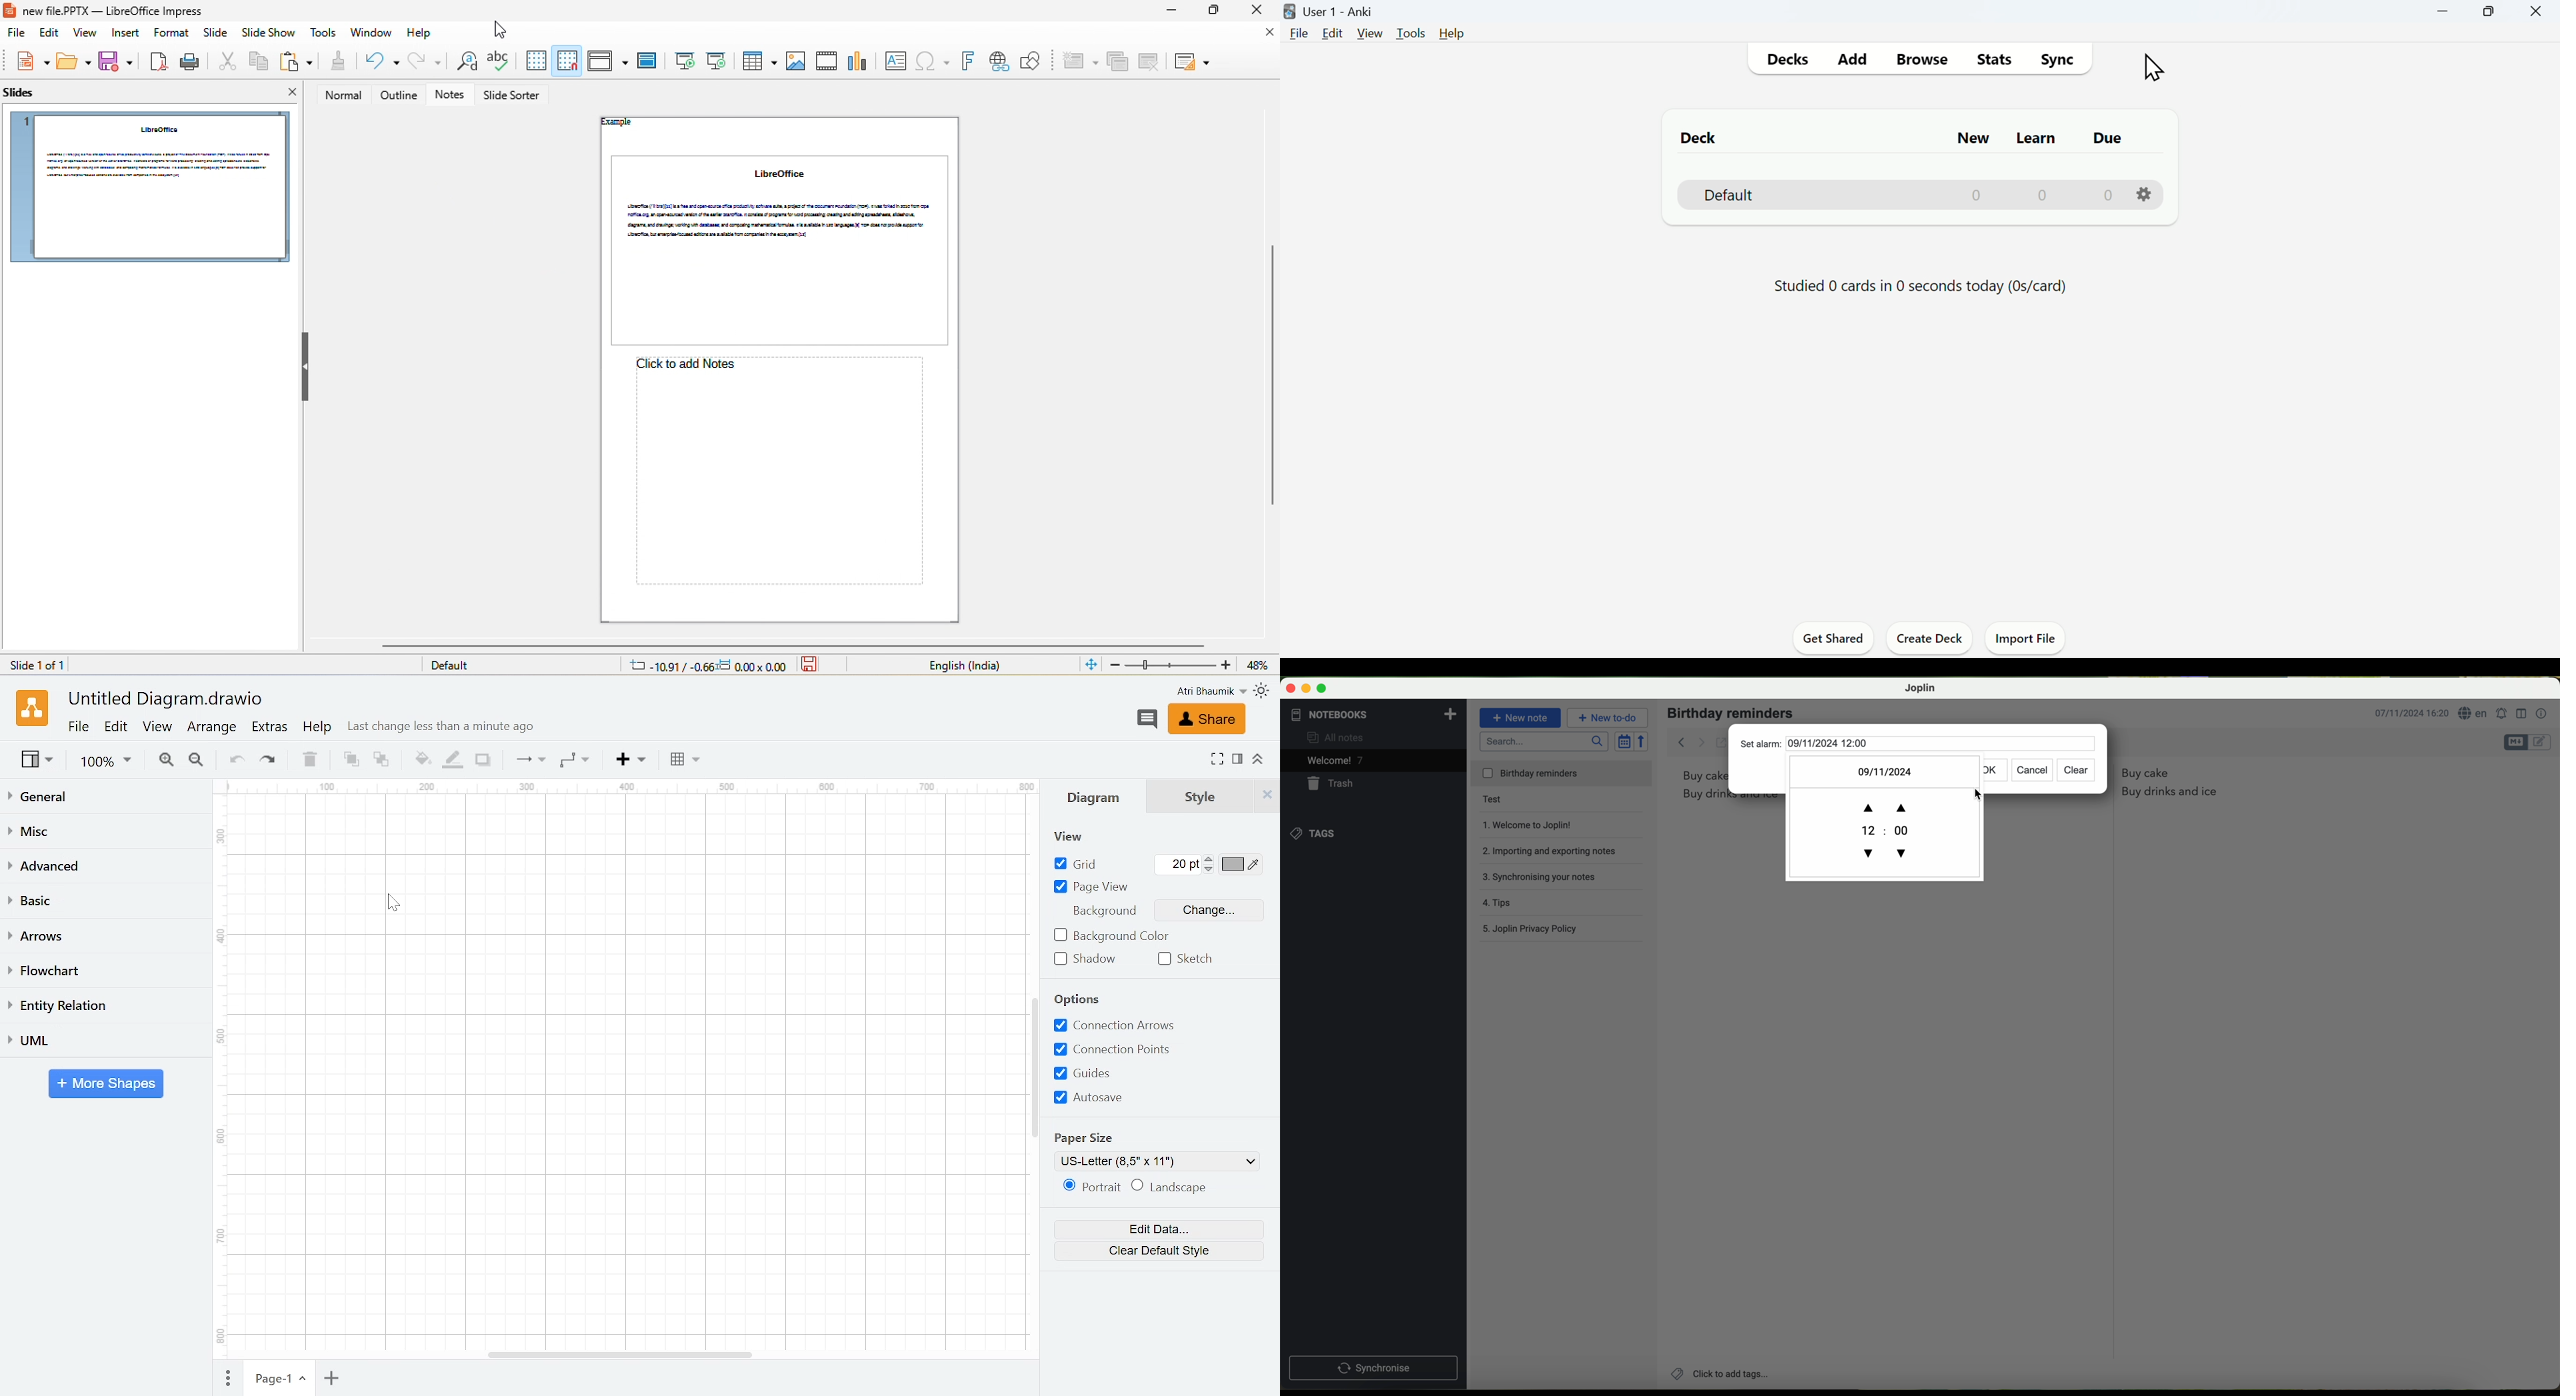  What do you see at coordinates (1509, 801) in the screenshot?
I see `test` at bounding box center [1509, 801].